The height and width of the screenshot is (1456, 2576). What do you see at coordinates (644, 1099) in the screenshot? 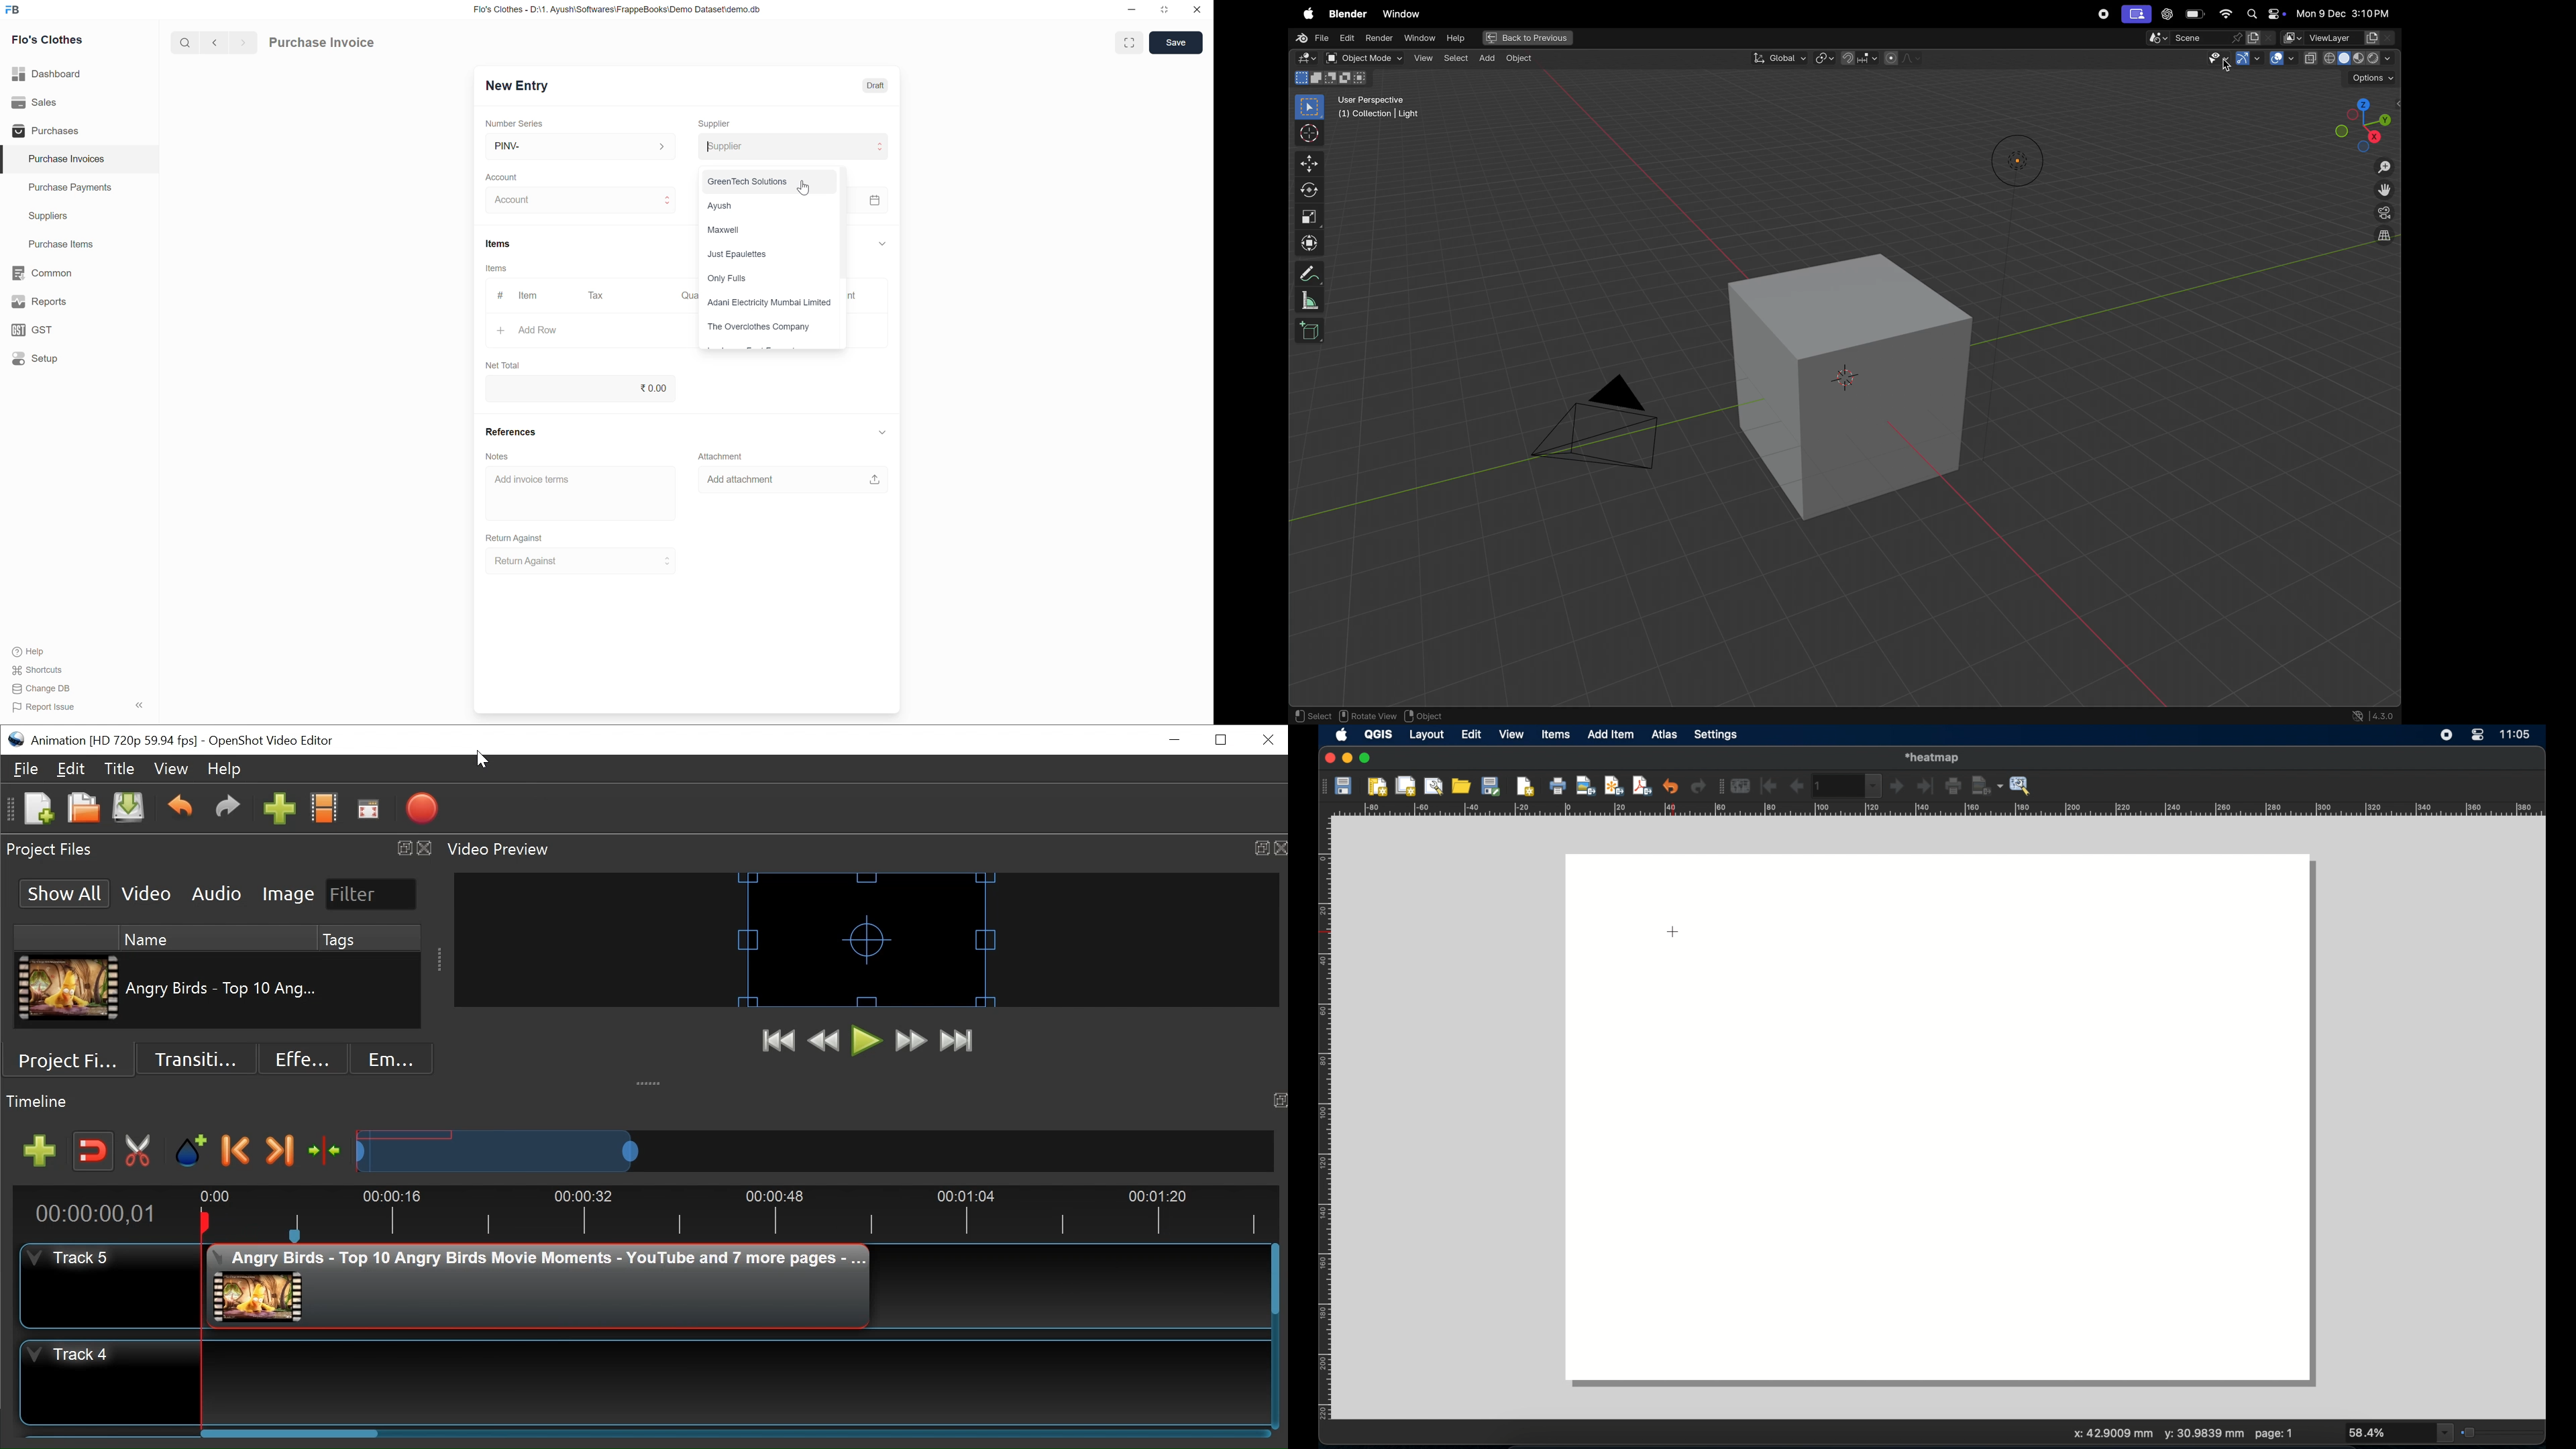
I see `Timeline Panel` at bounding box center [644, 1099].